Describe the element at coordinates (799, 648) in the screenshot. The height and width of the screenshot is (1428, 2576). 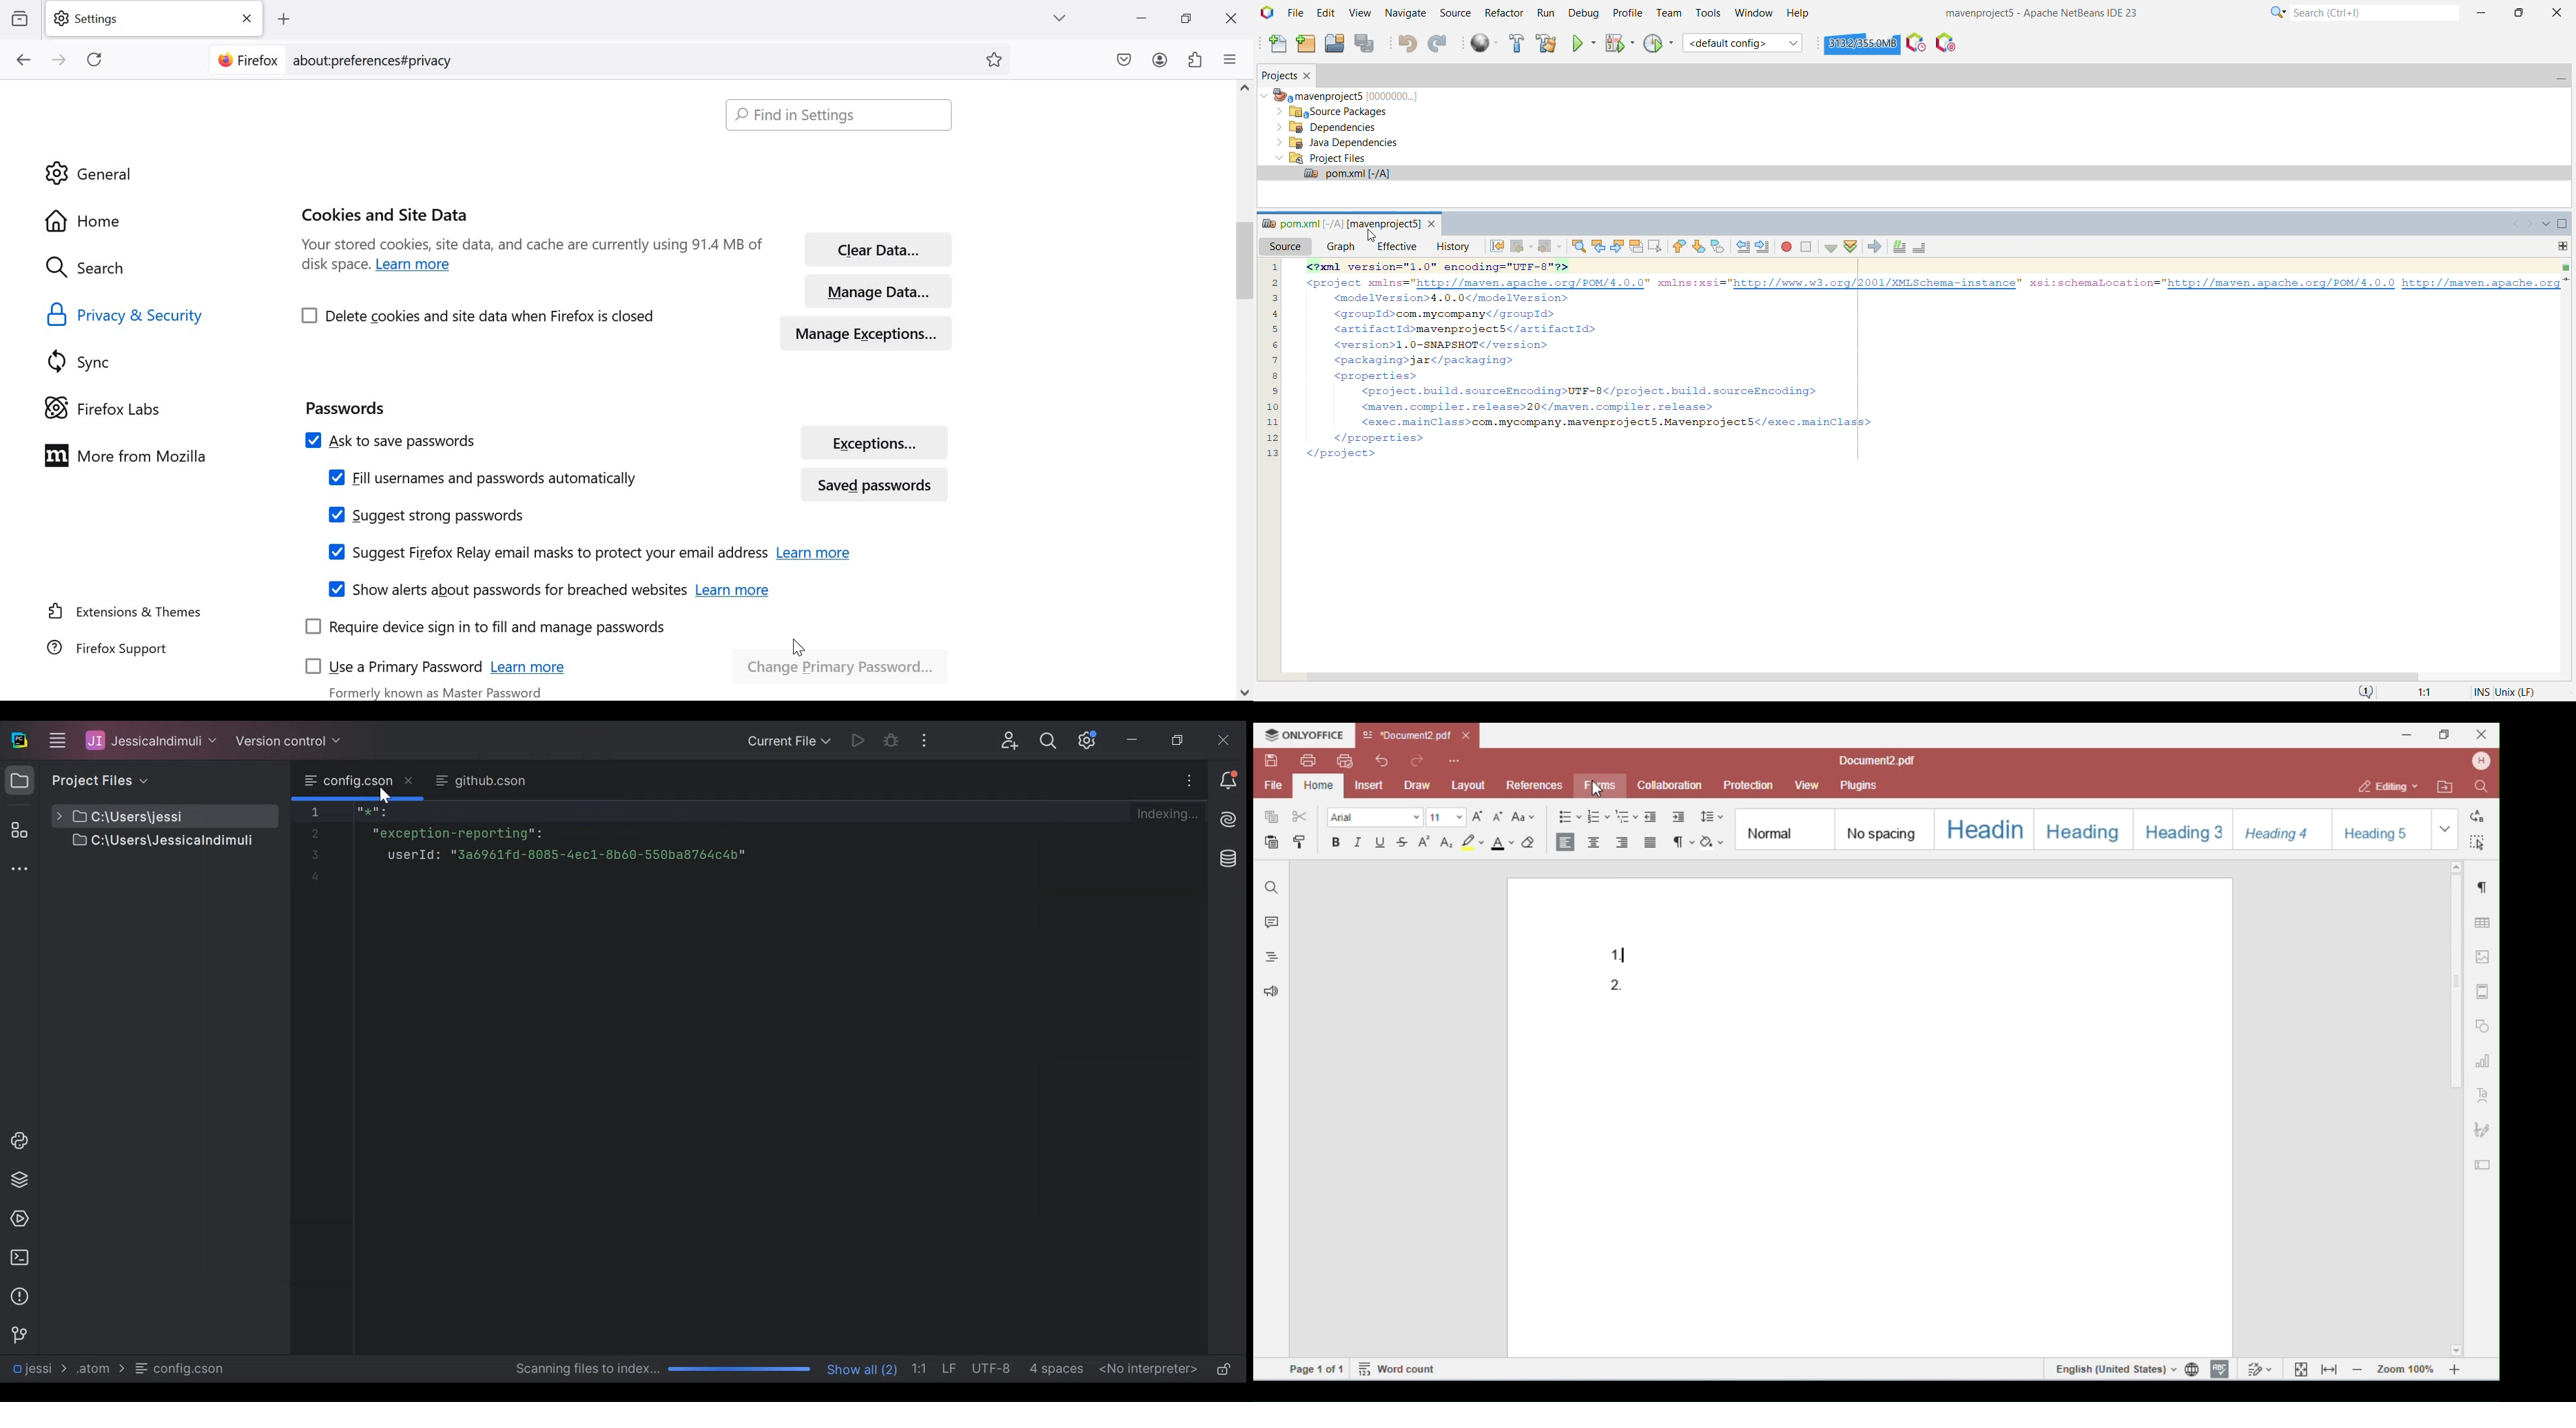
I see `cursor` at that location.